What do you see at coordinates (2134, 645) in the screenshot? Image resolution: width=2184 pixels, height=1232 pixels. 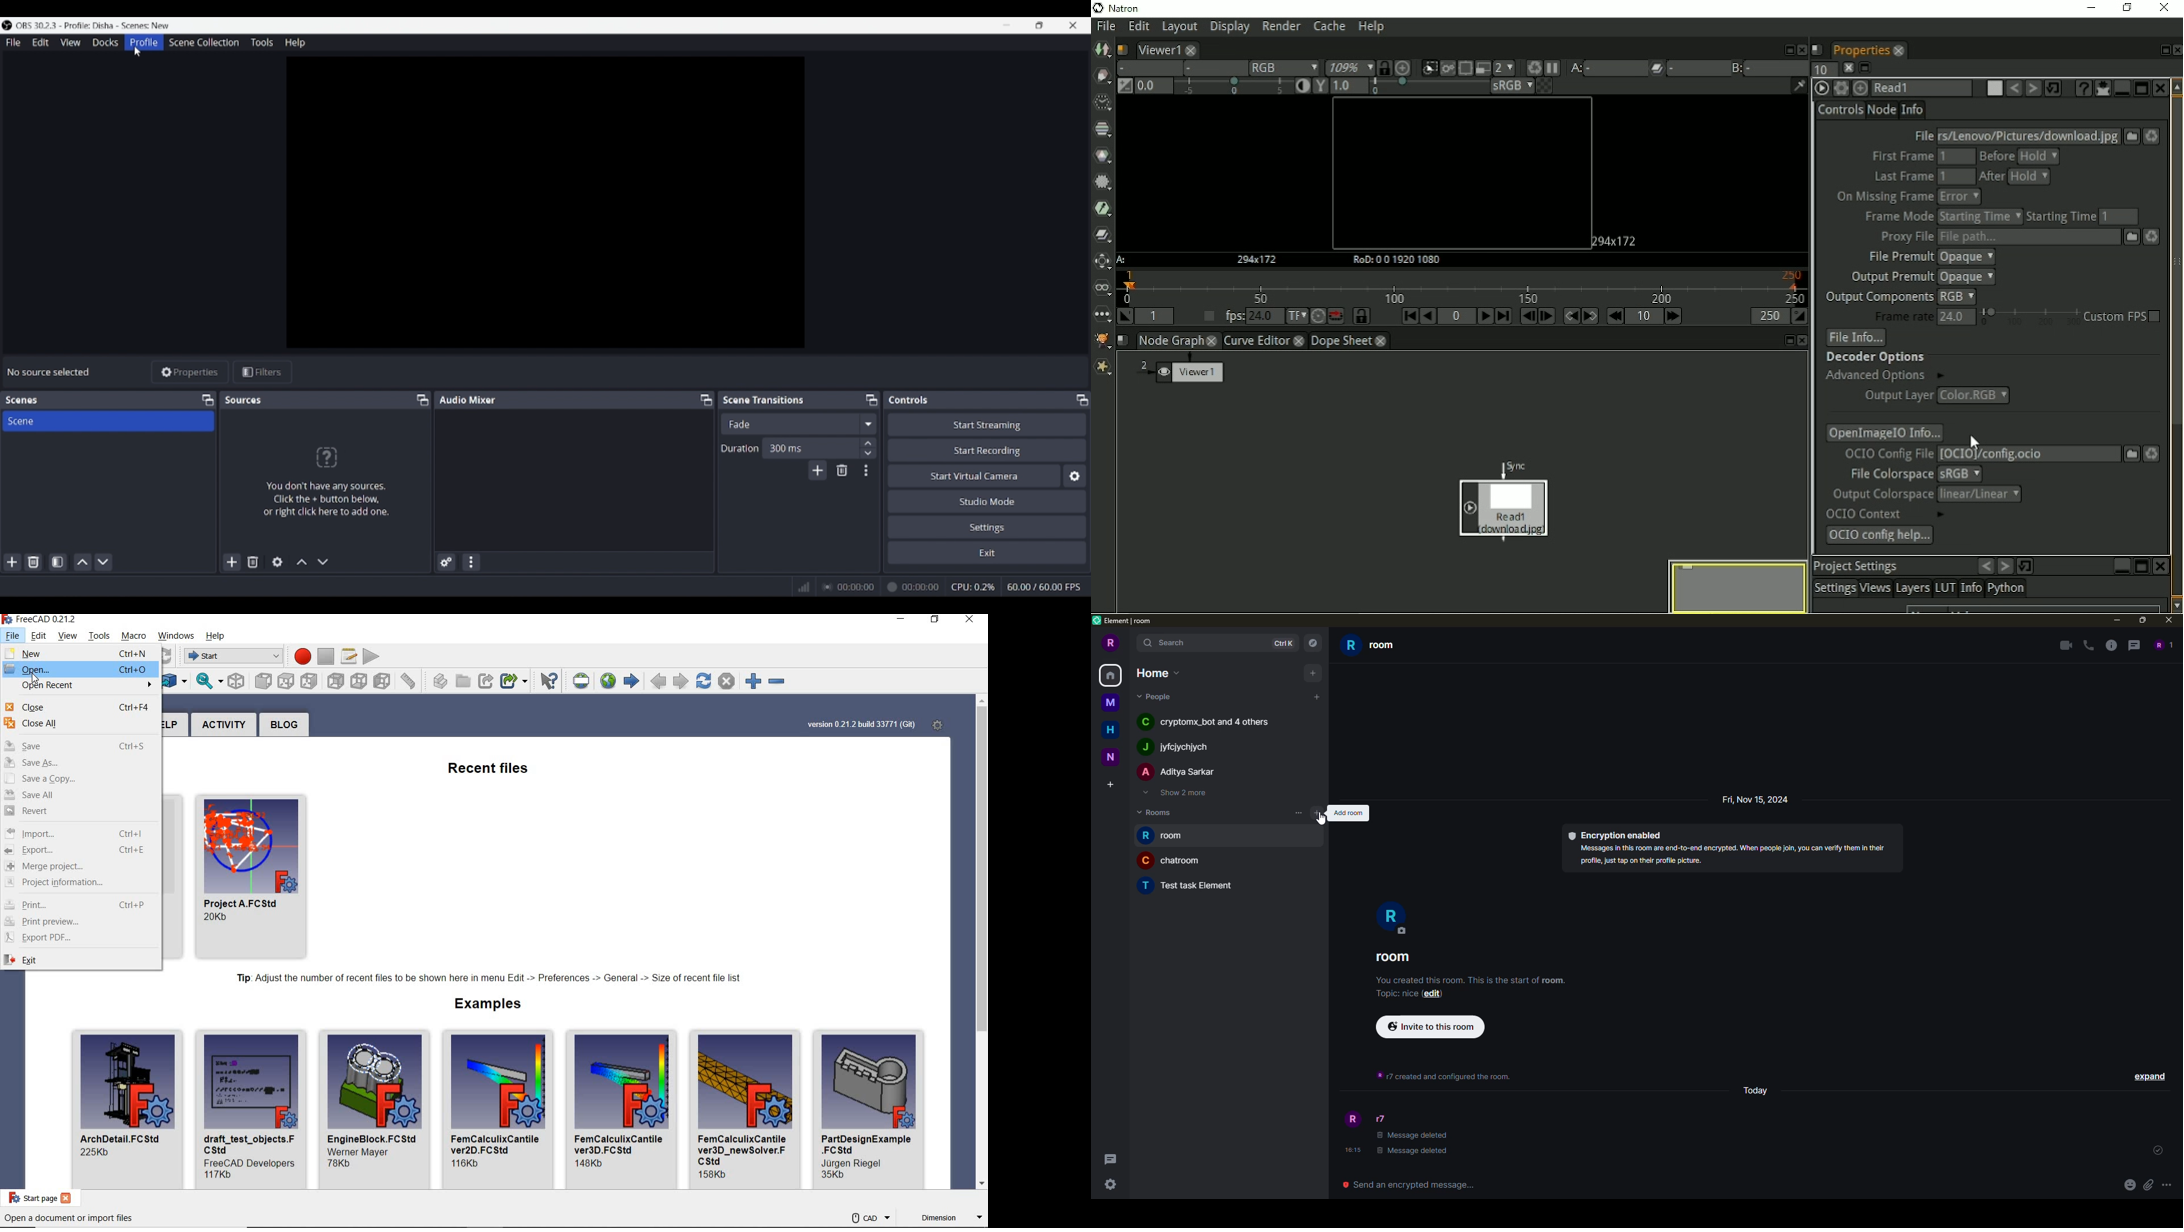 I see `threads` at bounding box center [2134, 645].